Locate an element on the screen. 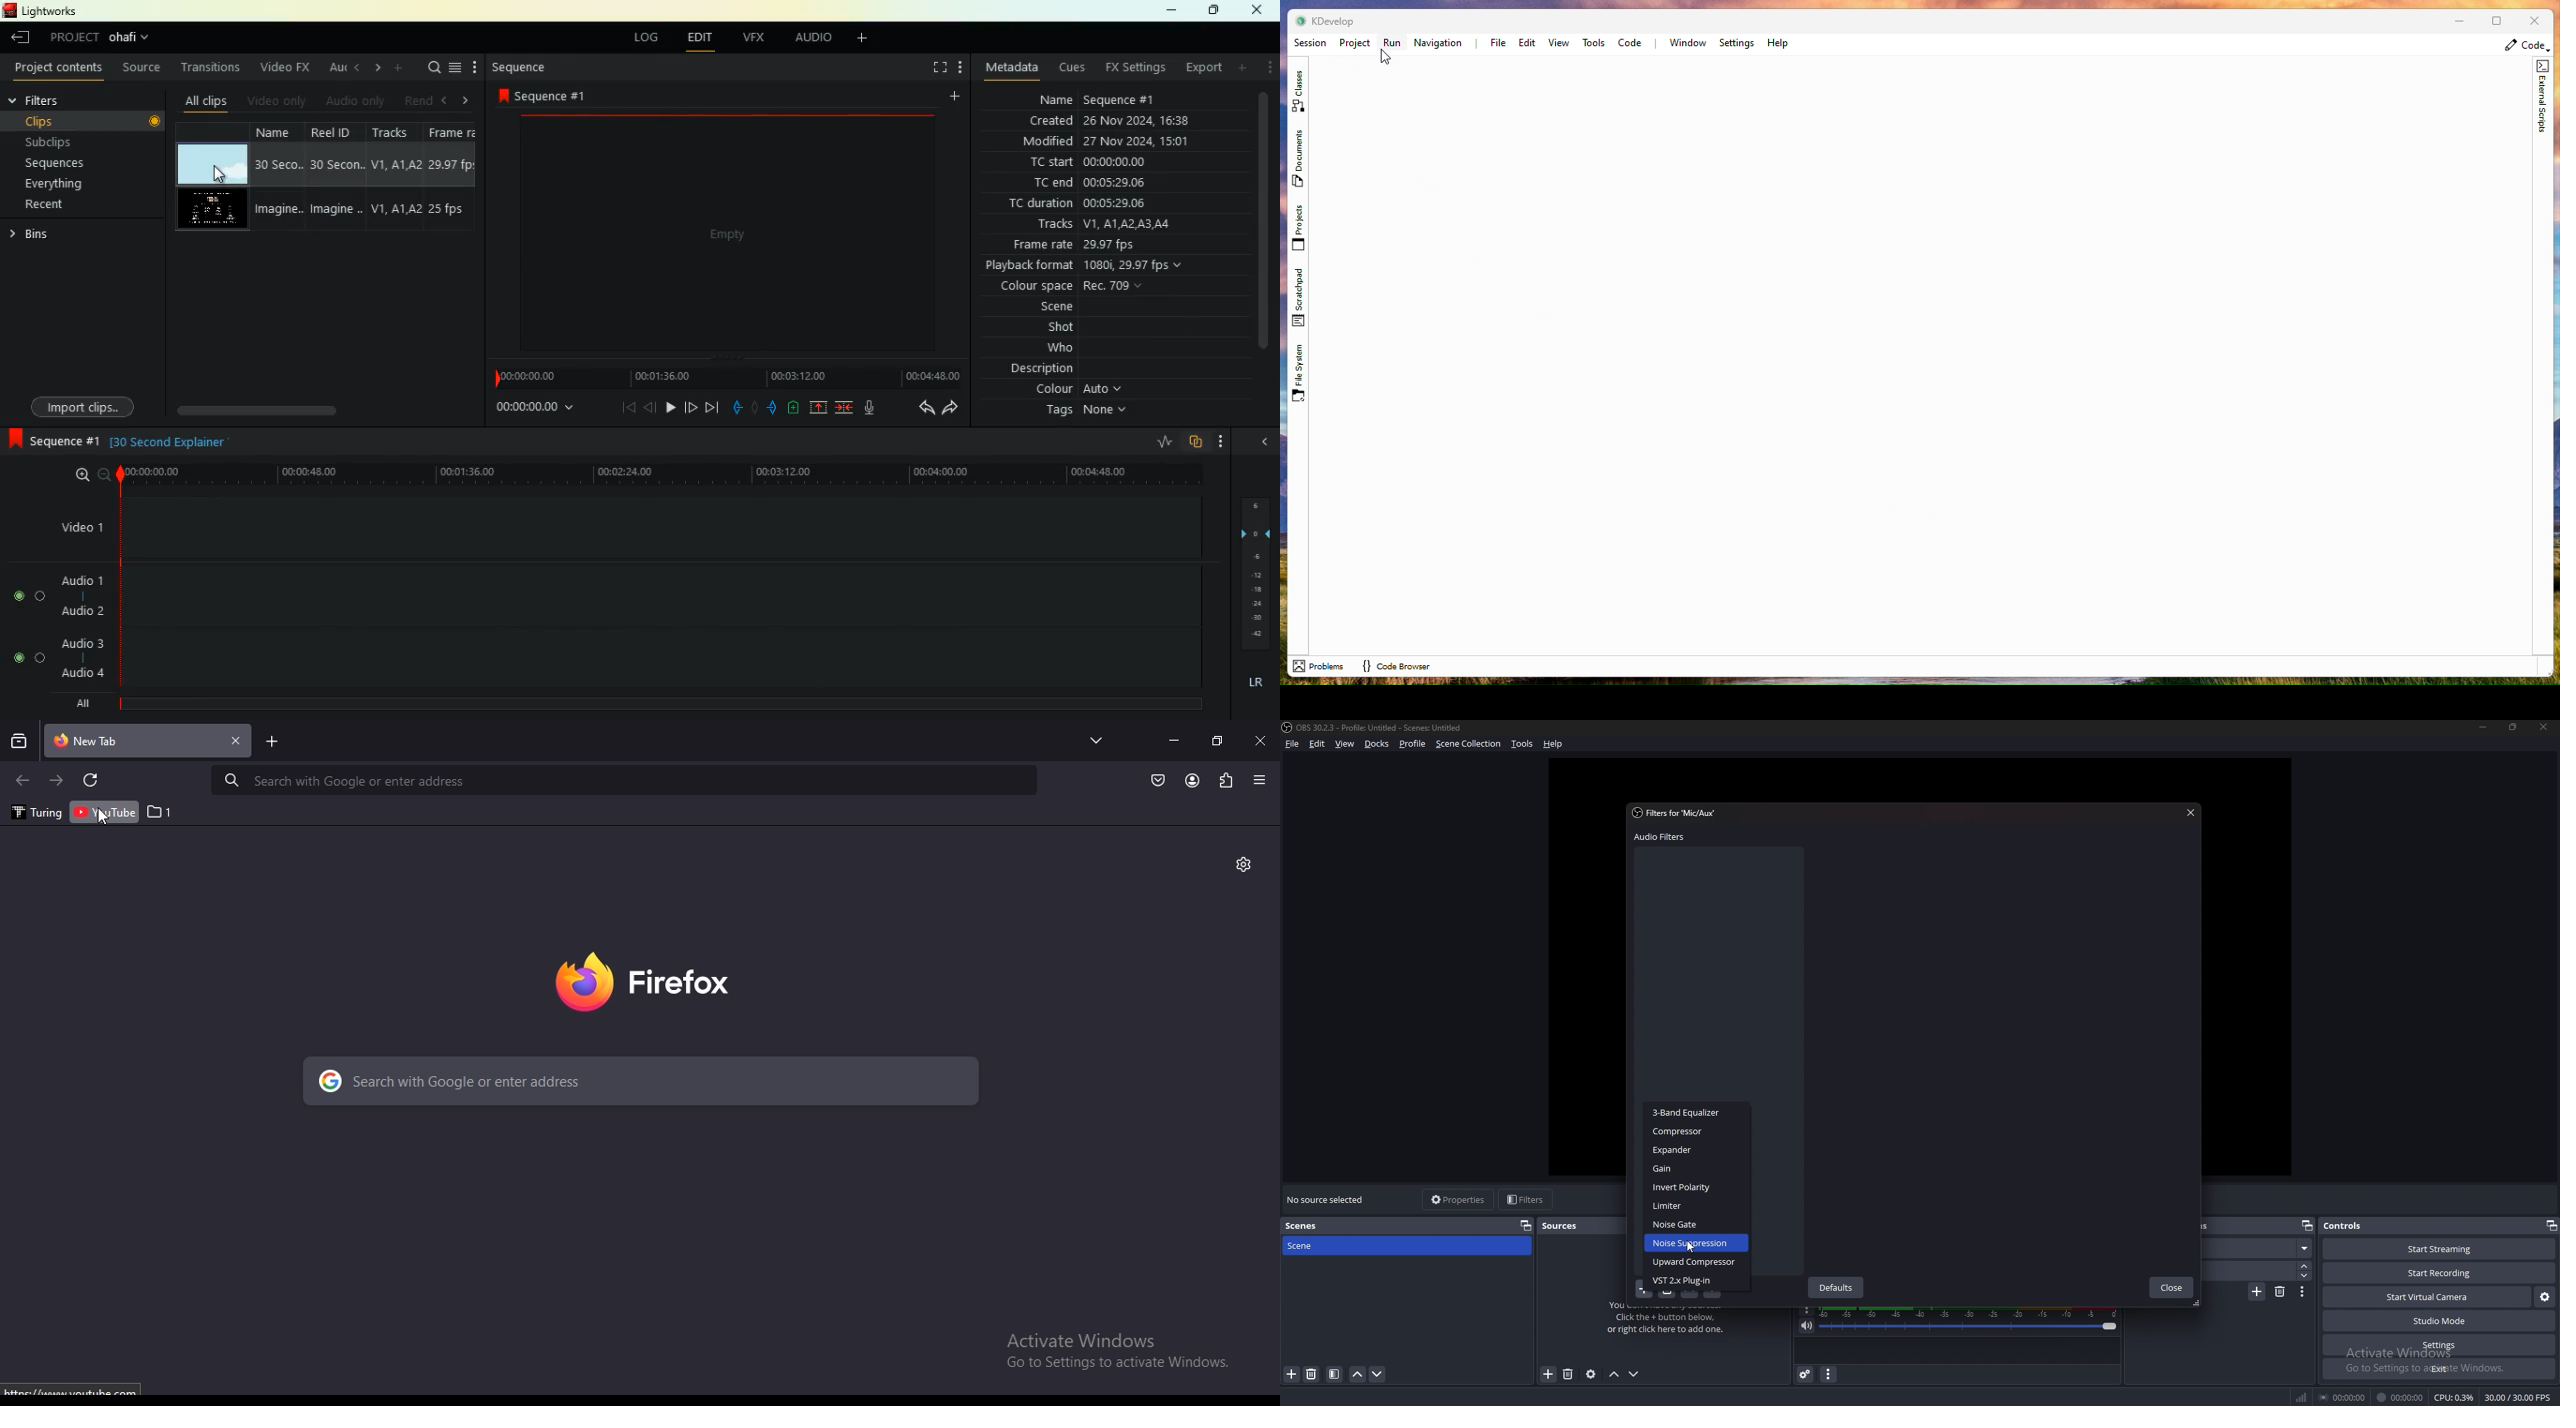  no source selected is located at coordinates (1327, 1199).